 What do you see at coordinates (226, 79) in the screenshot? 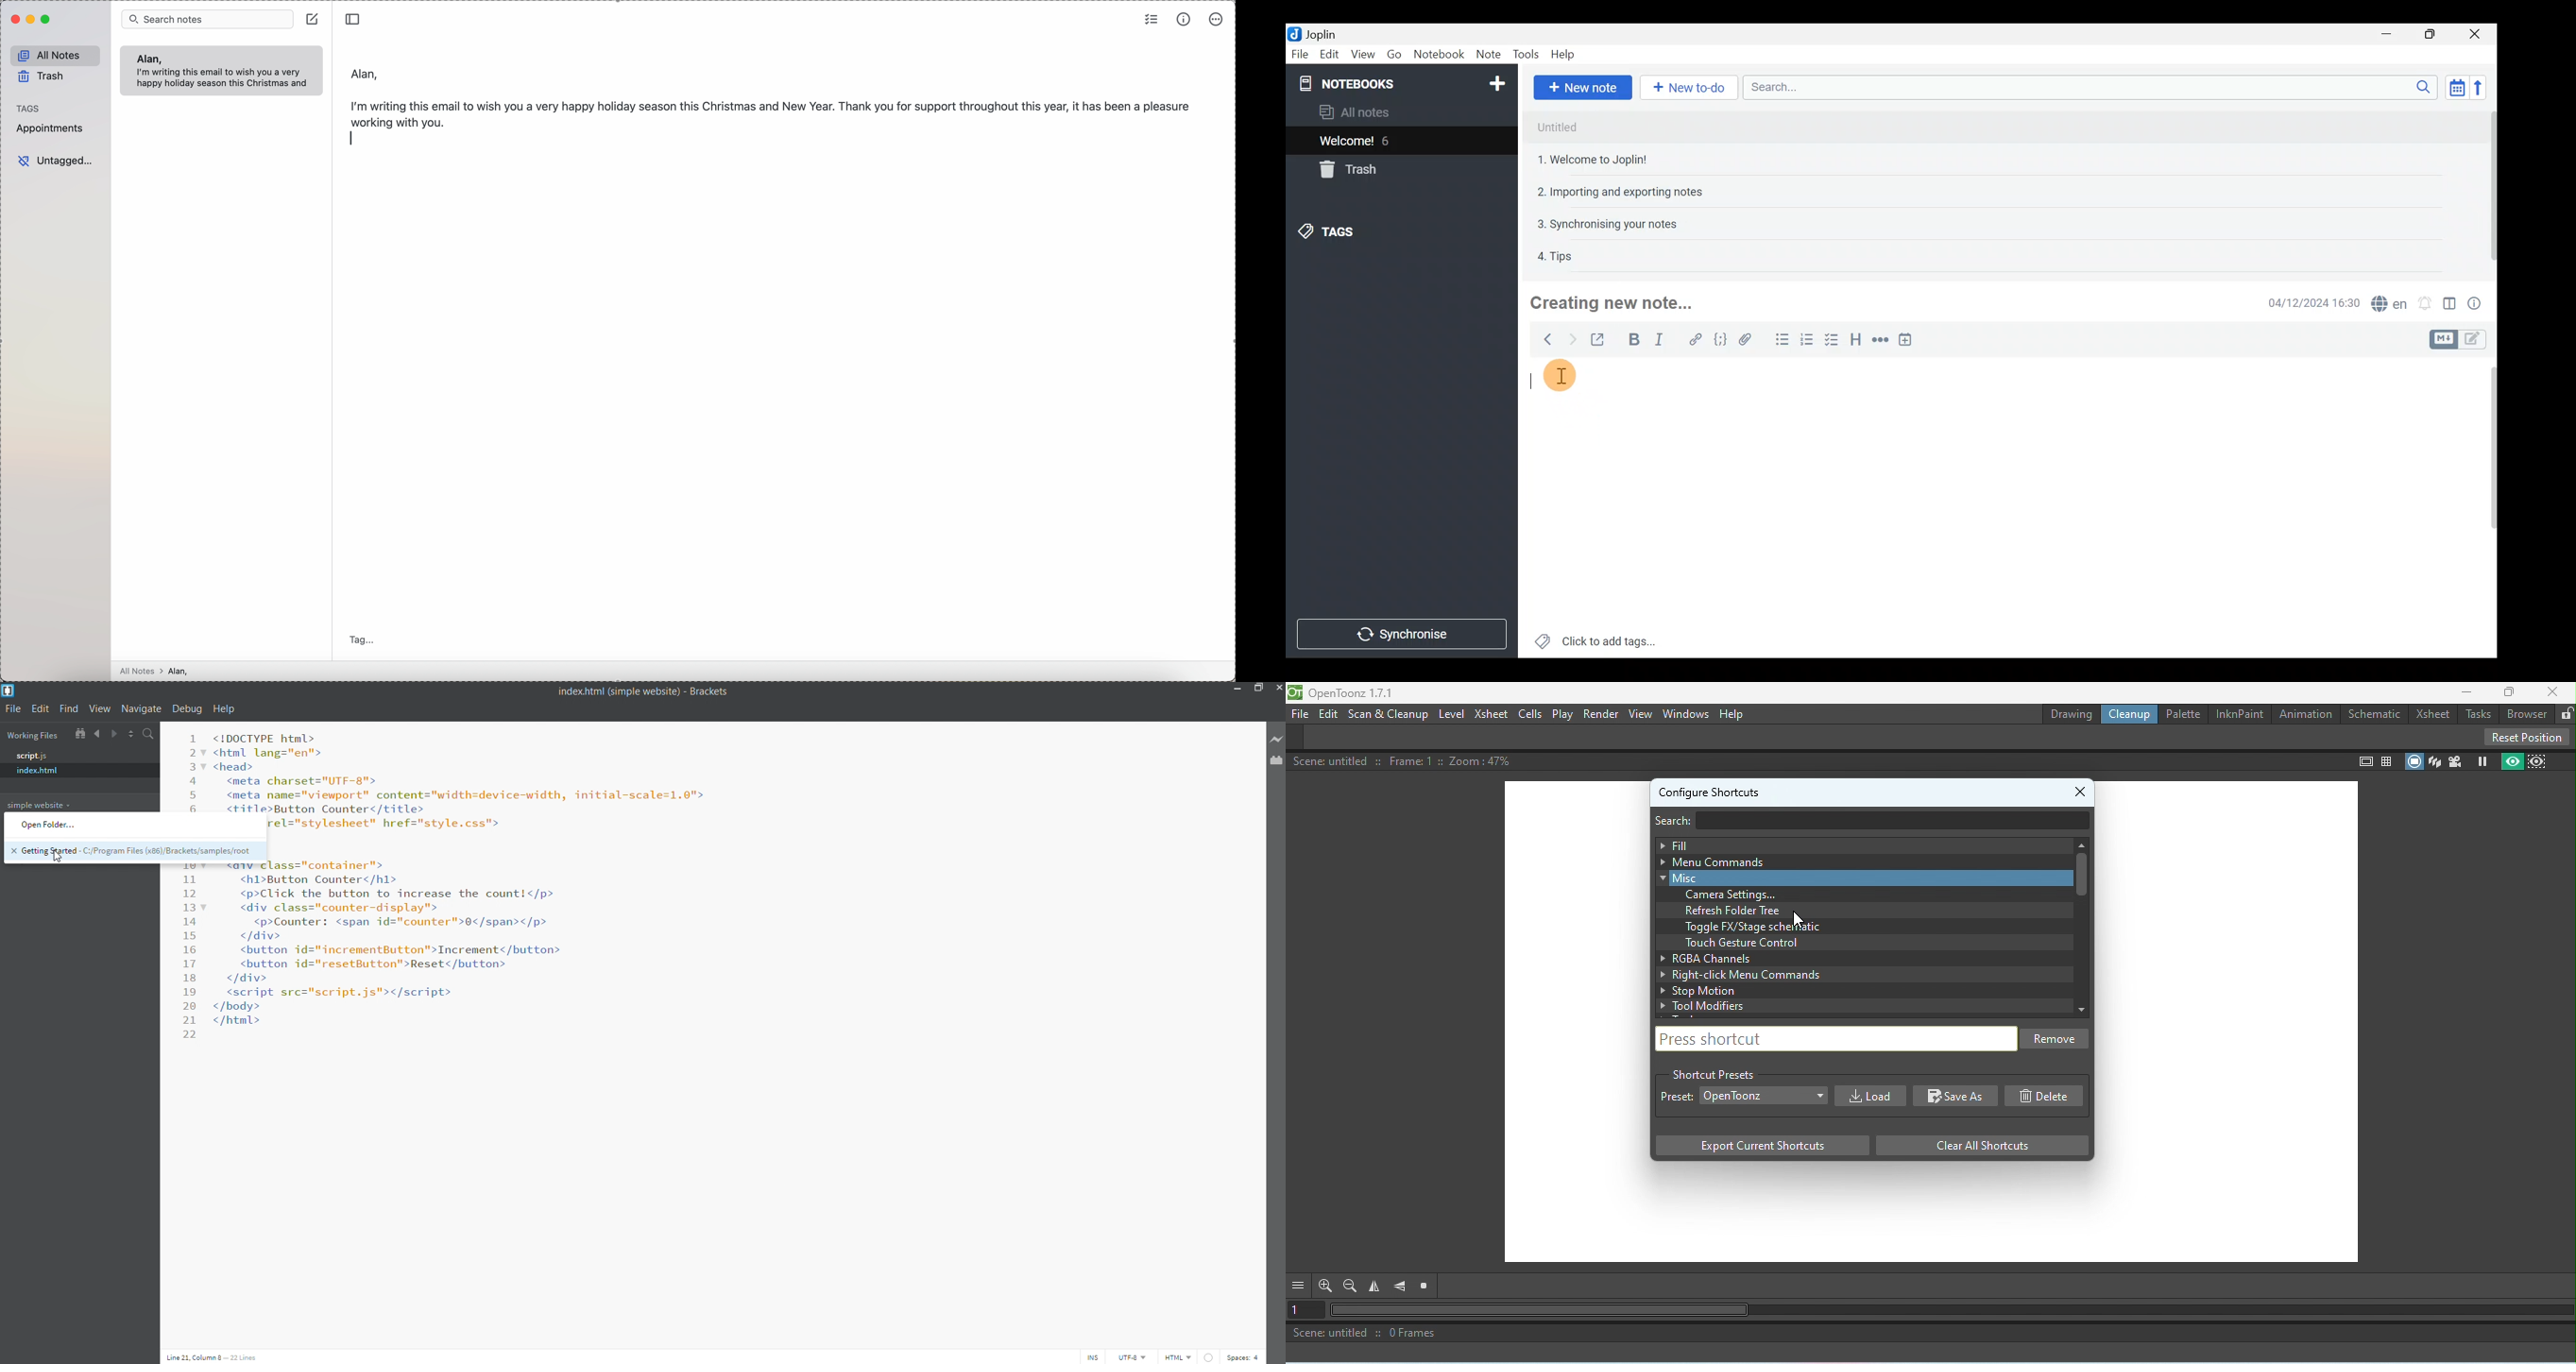
I see `body text: I'm writing this email to wish you a very happy holiday season this Christmas and` at bounding box center [226, 79].